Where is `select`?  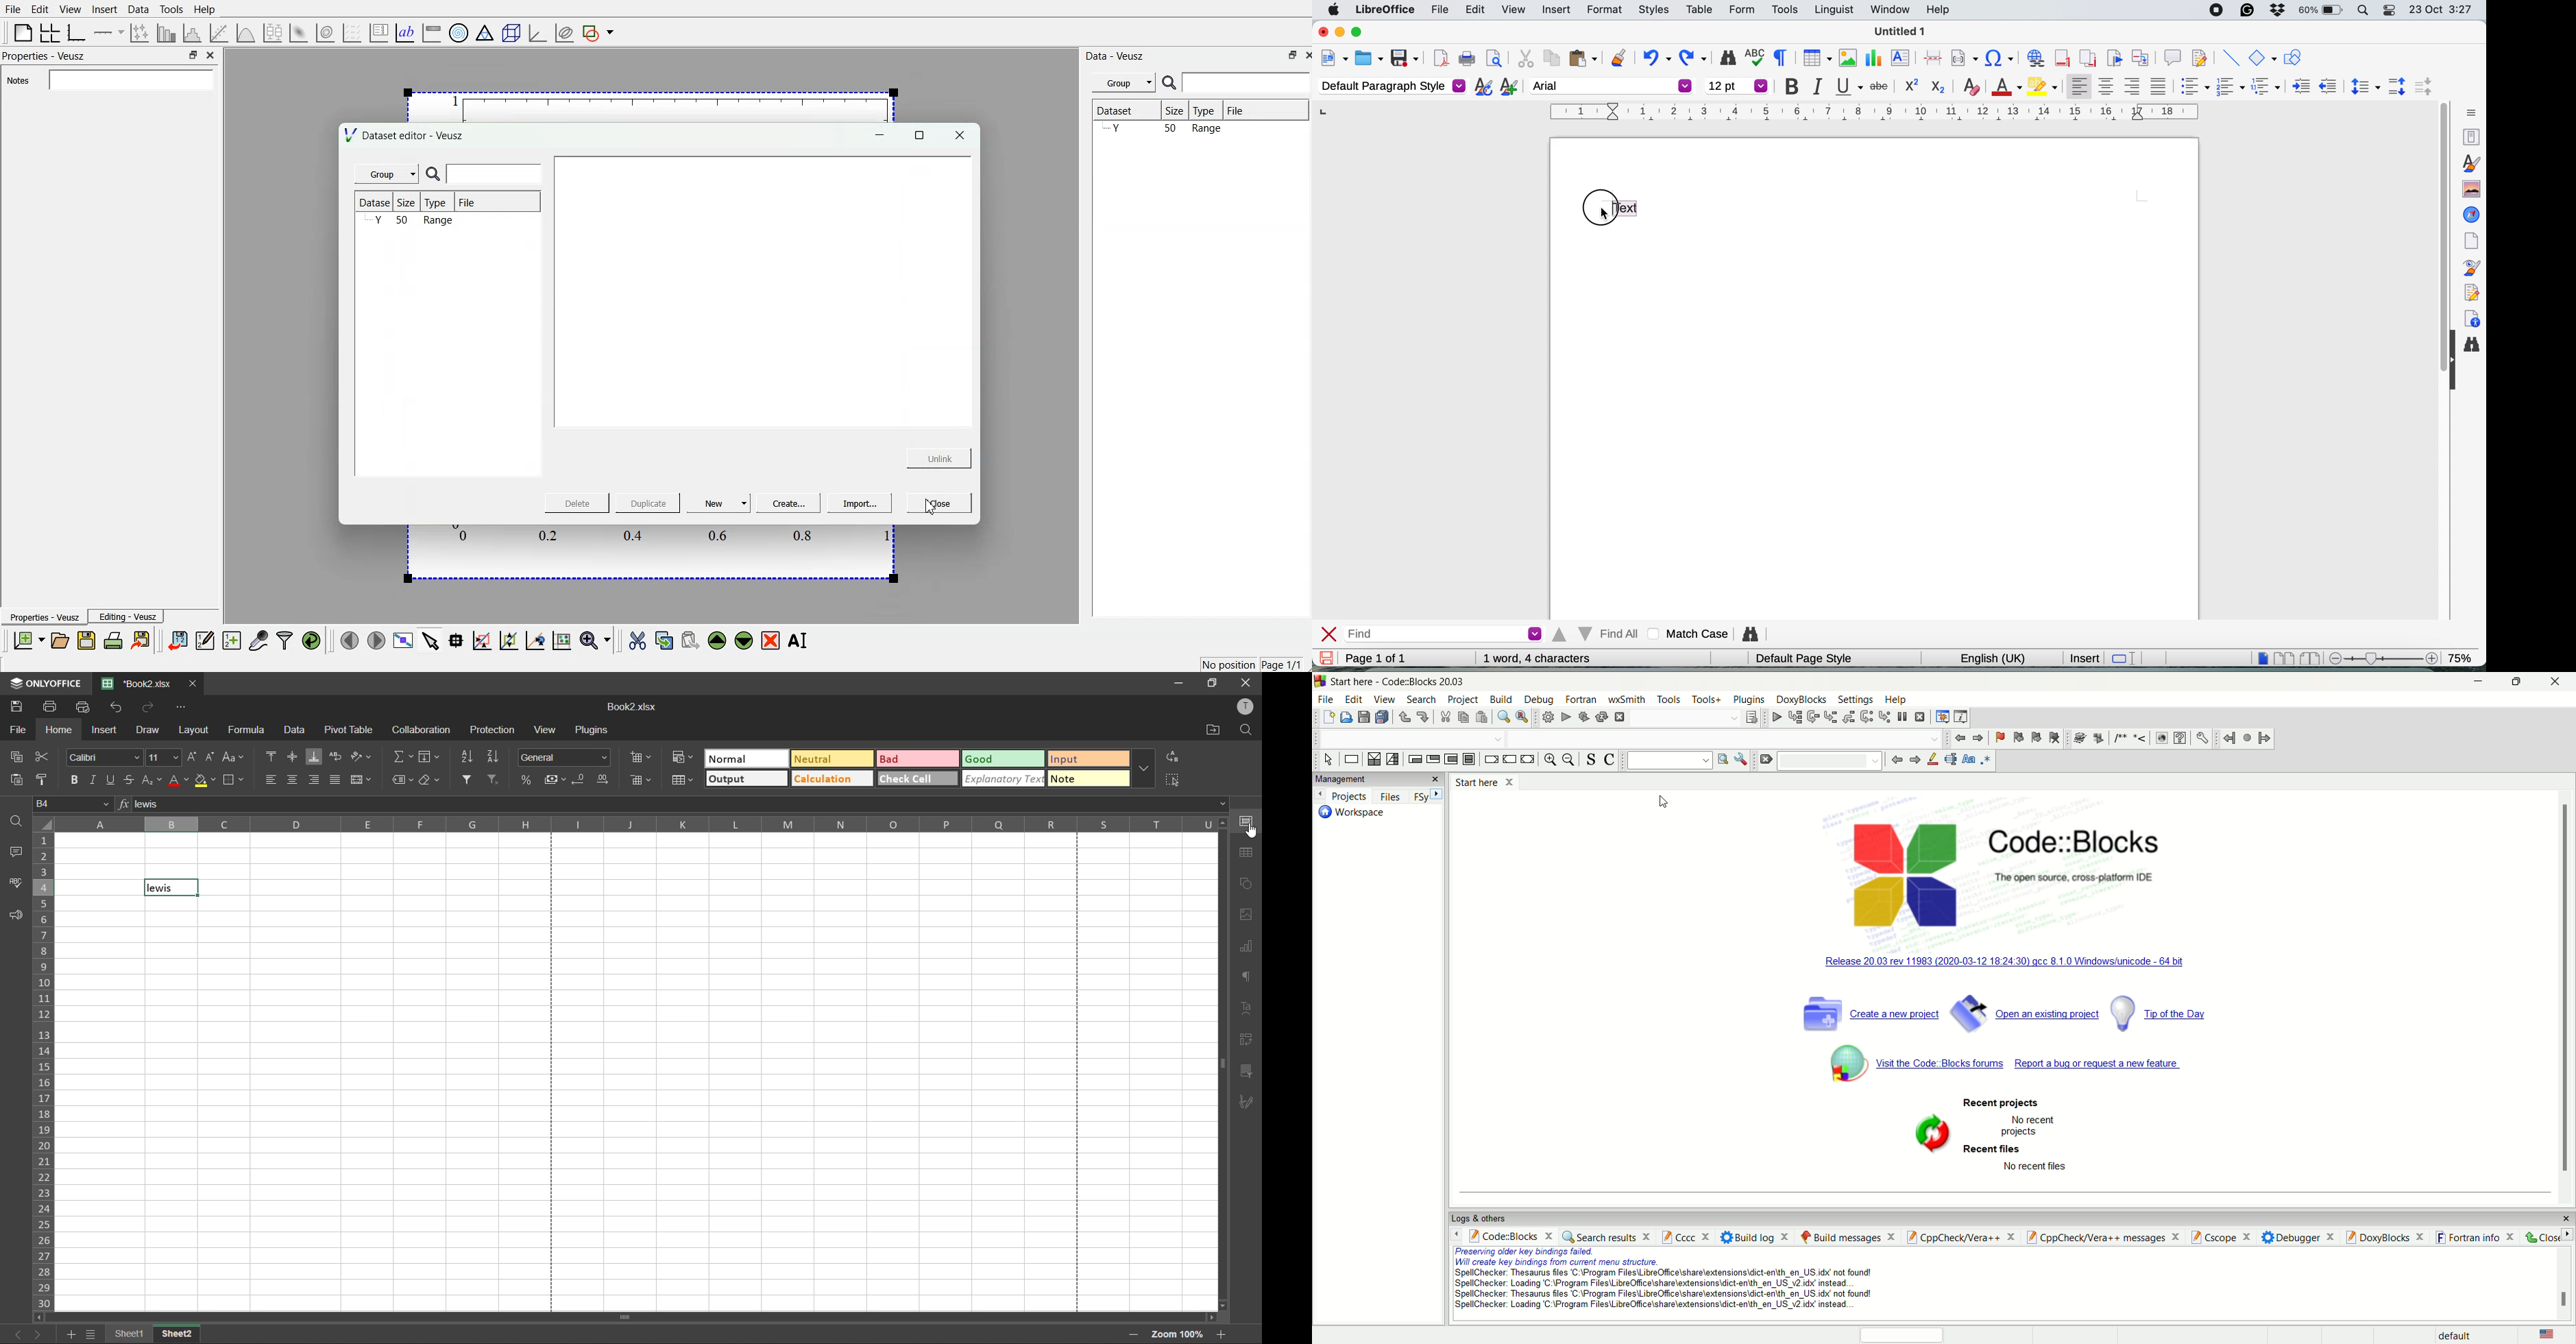 select is located at coordinates (1327, 761).